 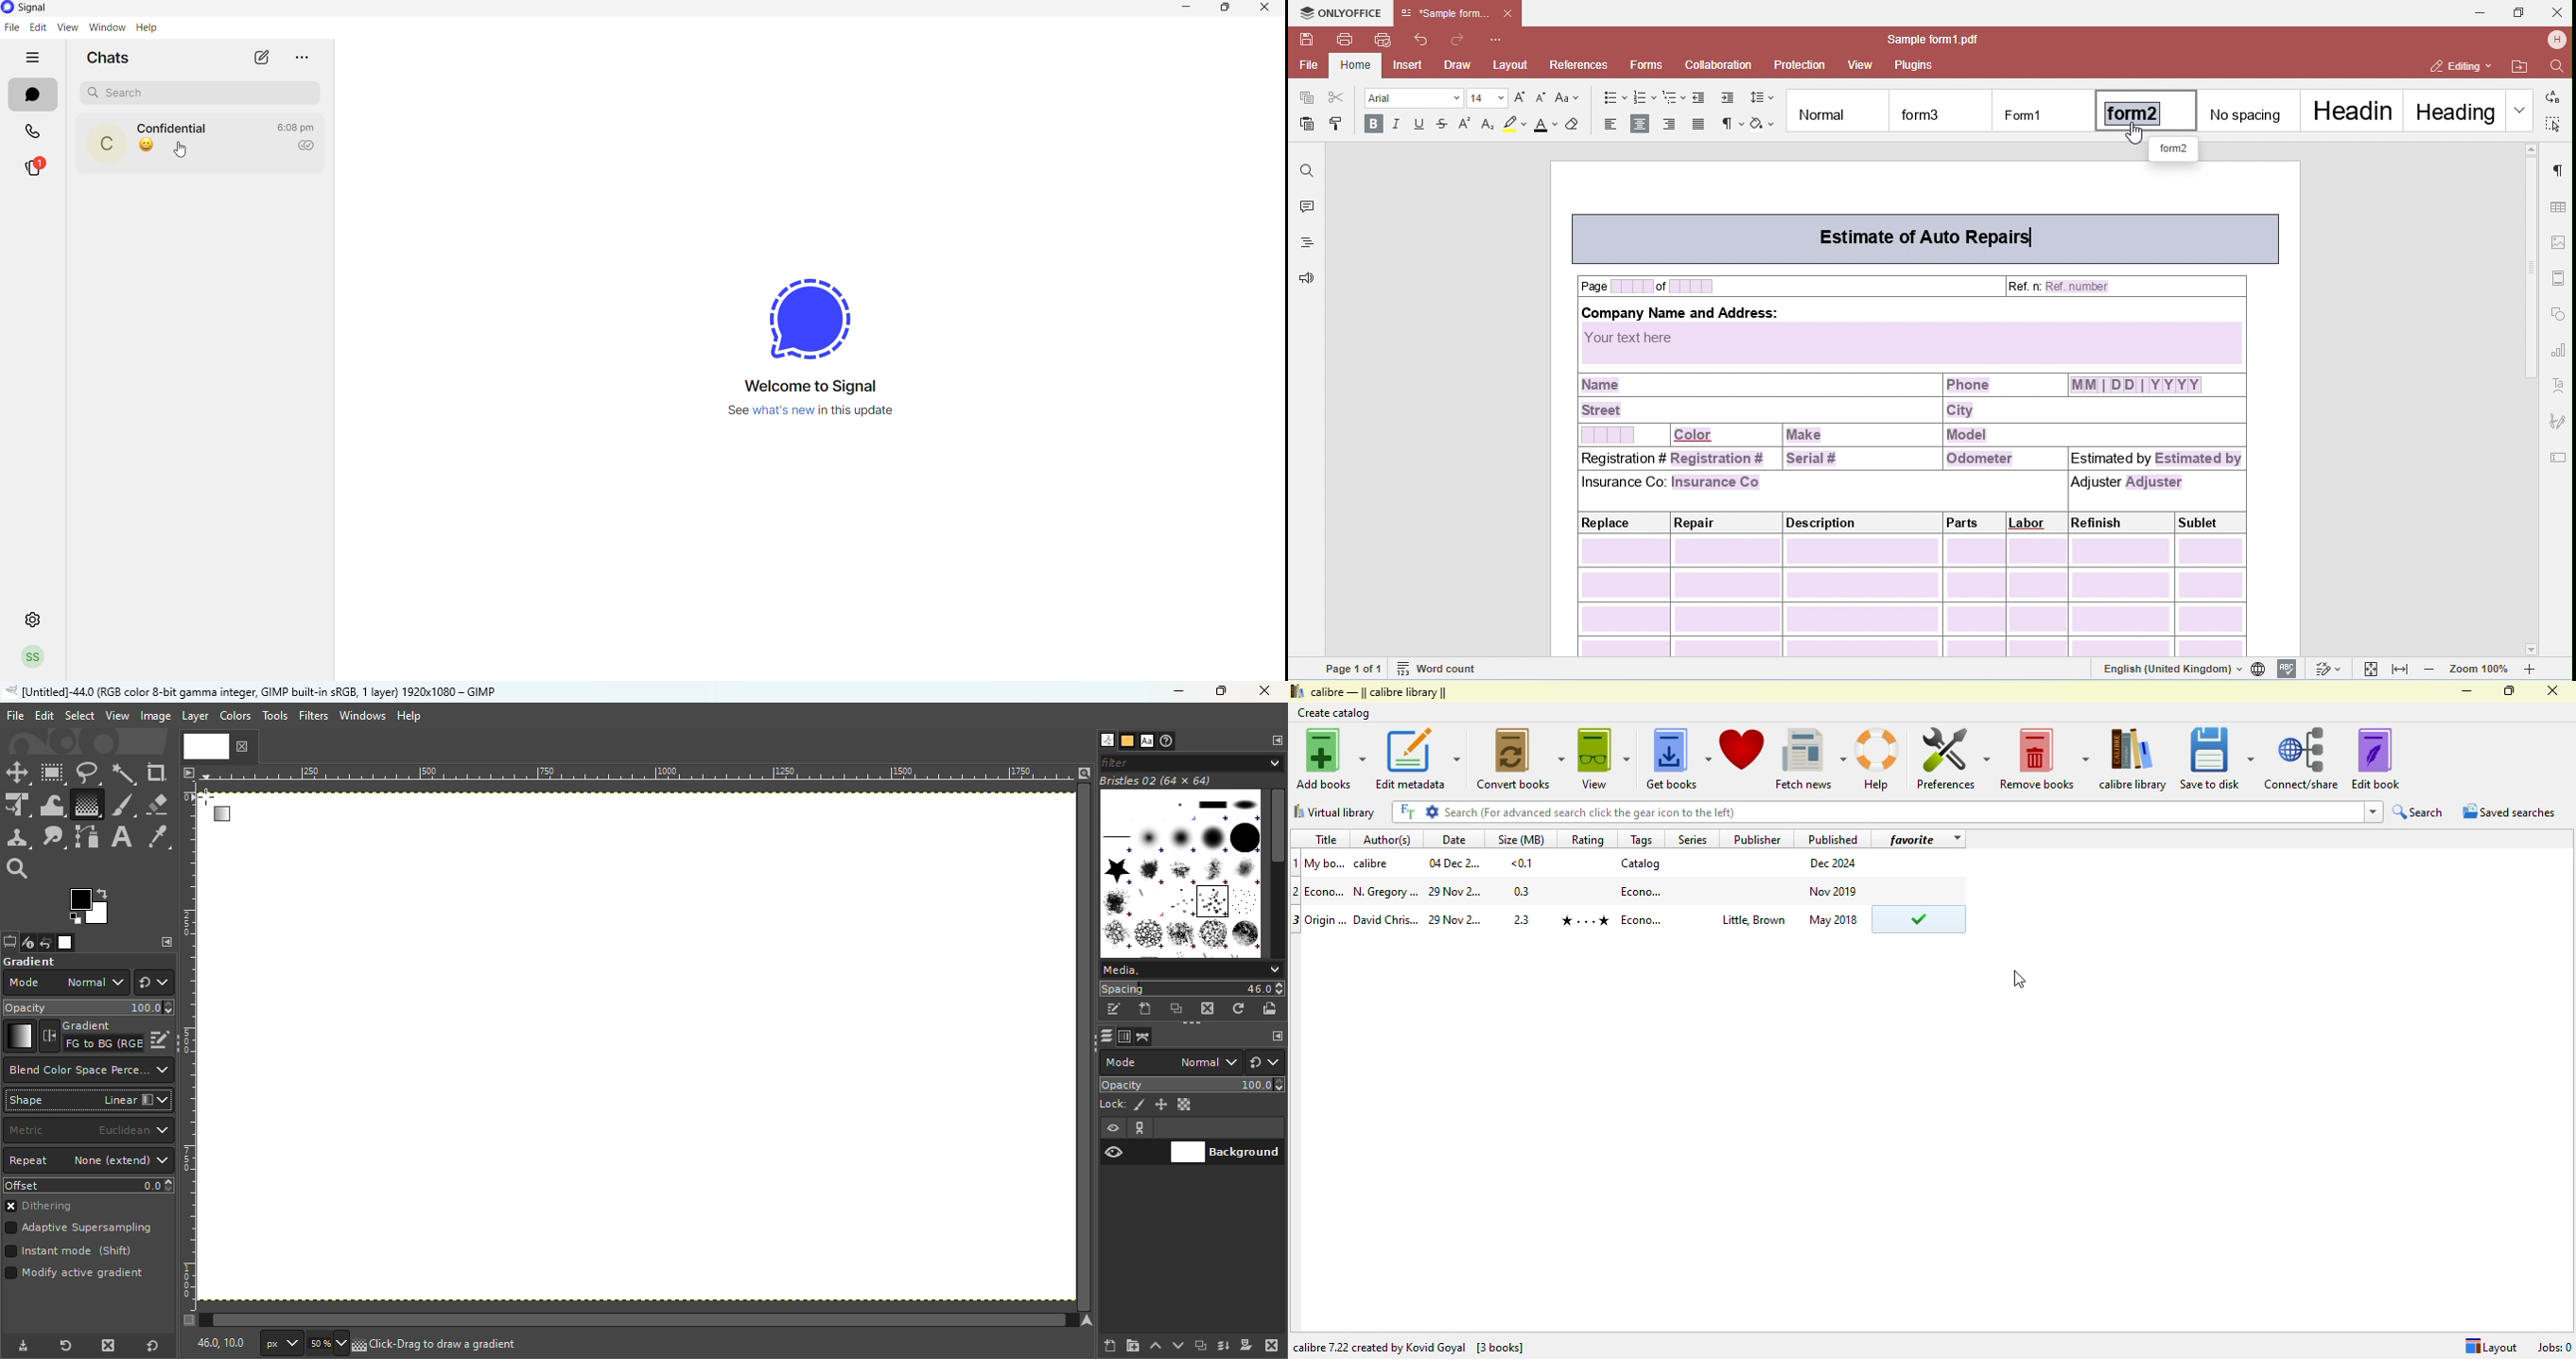 What do you see at coordinates (1190, 970) in the screenshot?
I see `Media` at bounding box center [1190, 970].